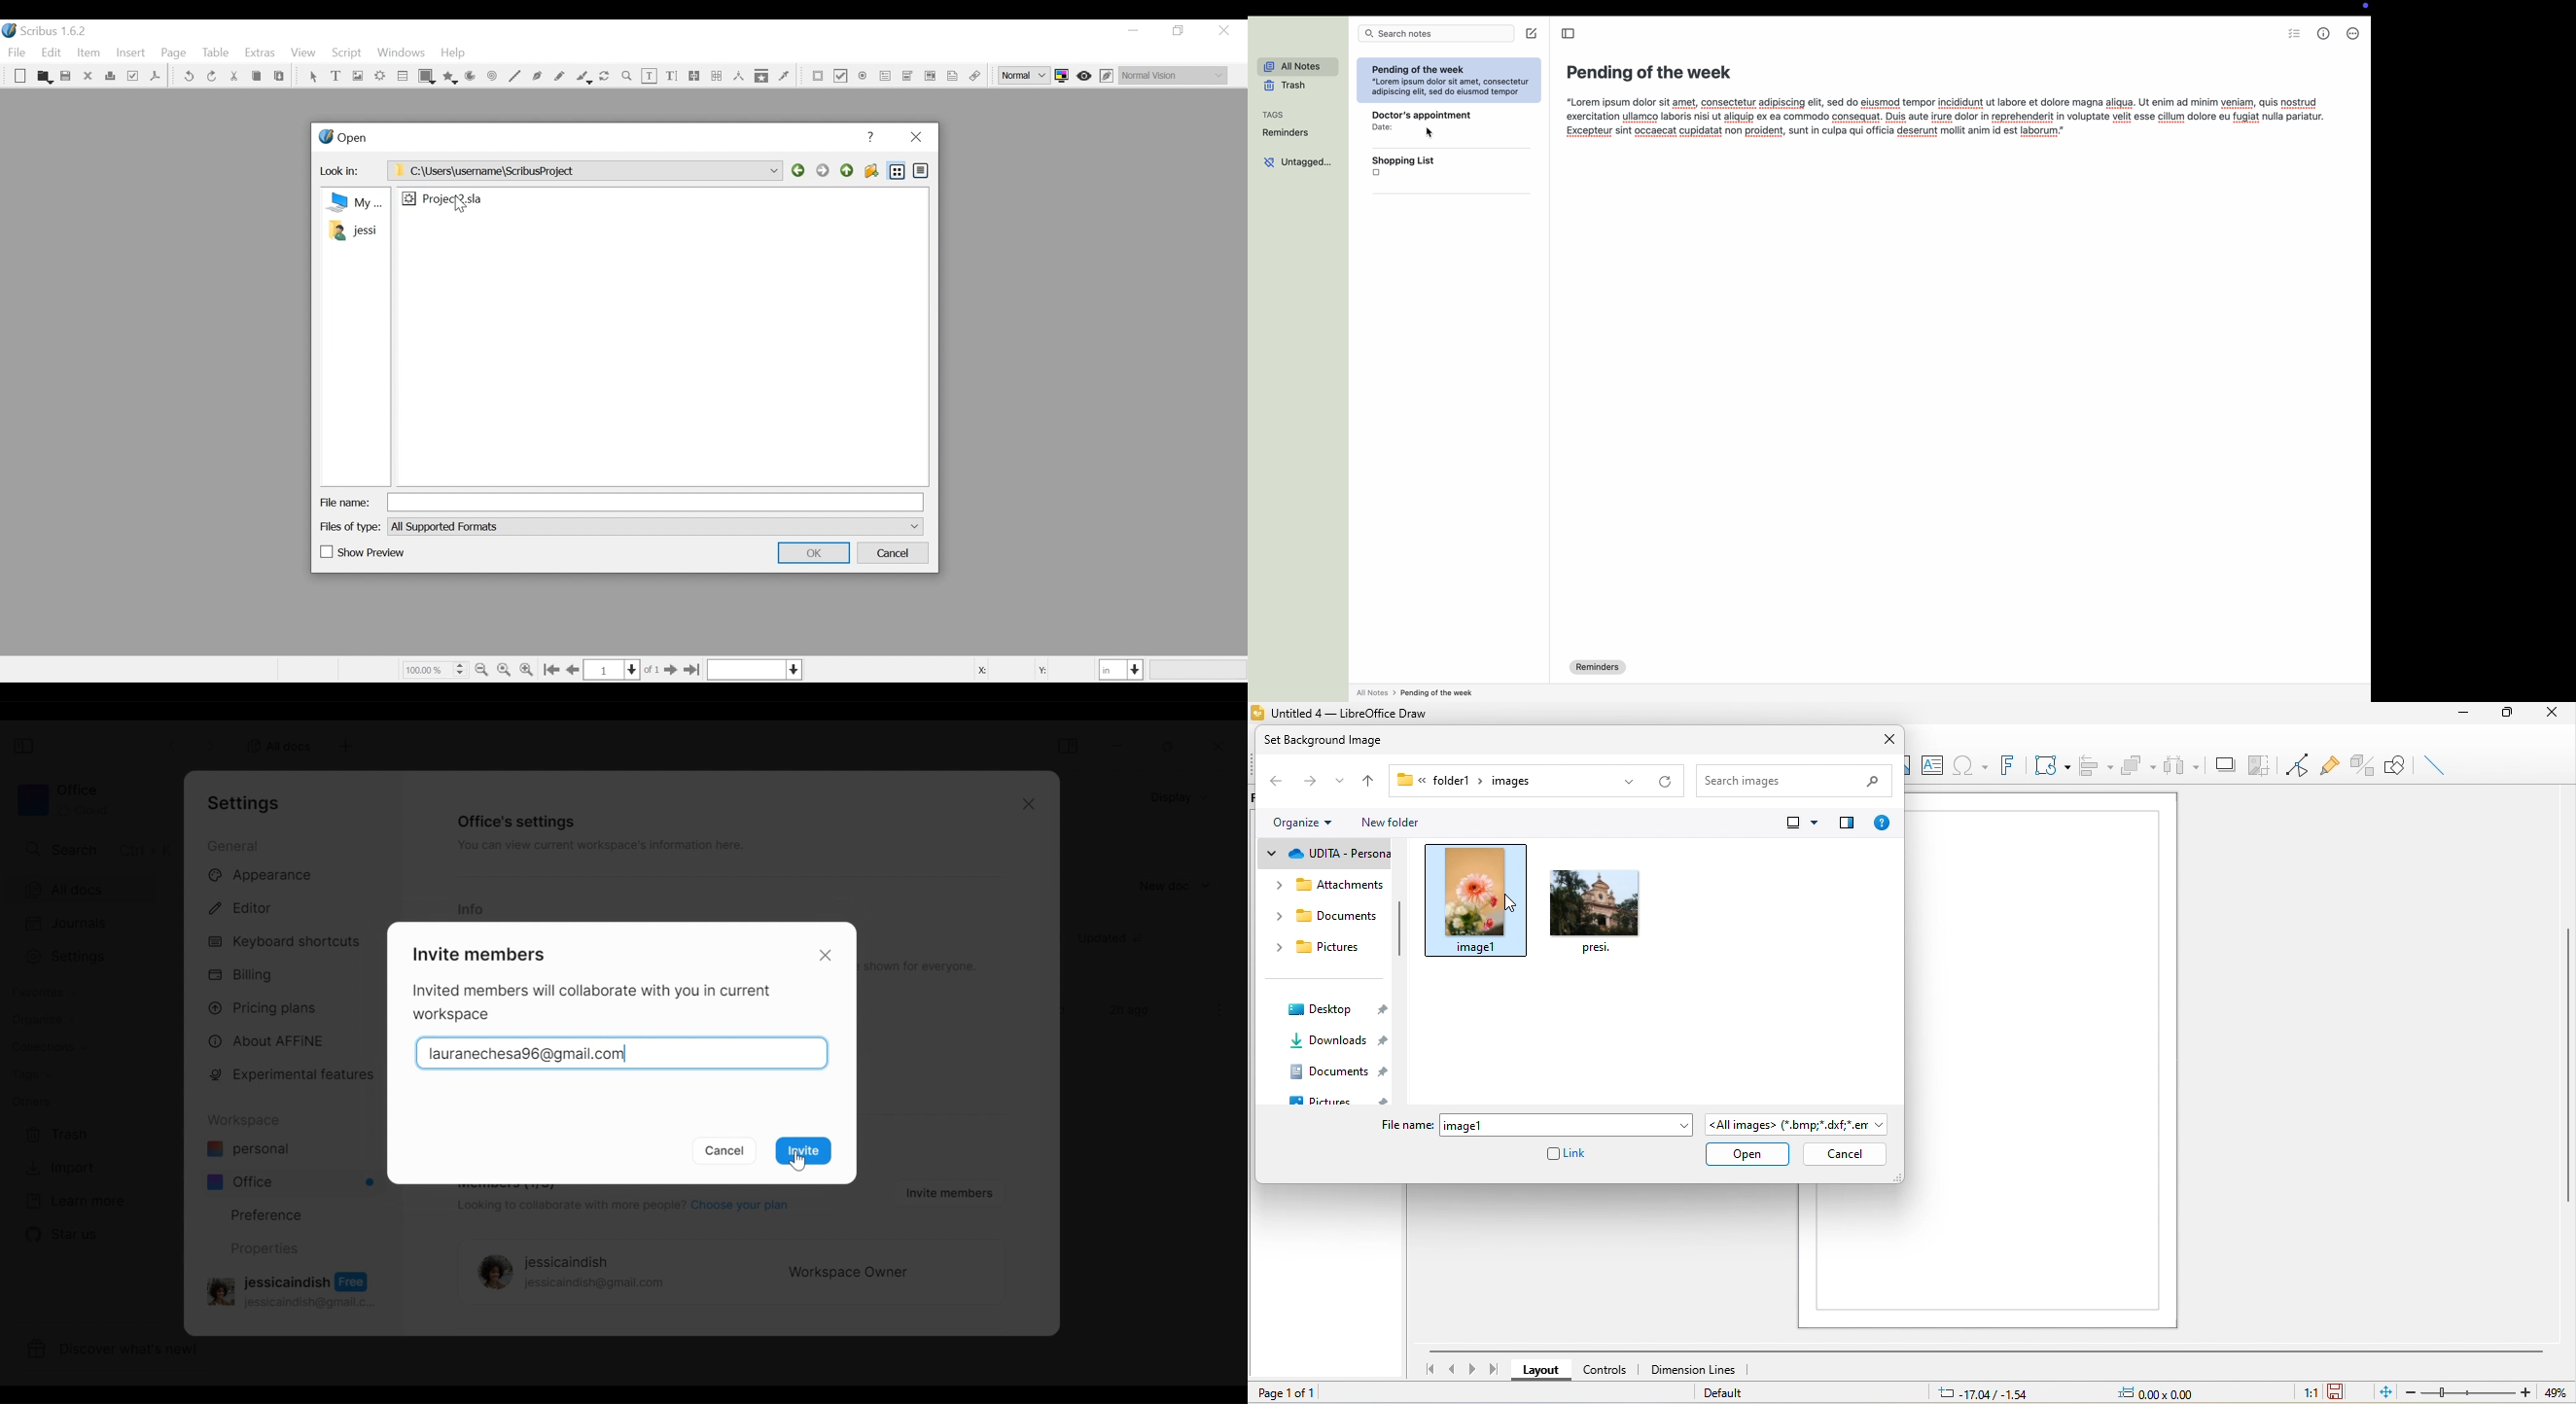 This screenshot has height=1428, width=2576. Describe the element at coordinates (1400, 930) in the screenshot. I see `vertical scroll bar` at that location.